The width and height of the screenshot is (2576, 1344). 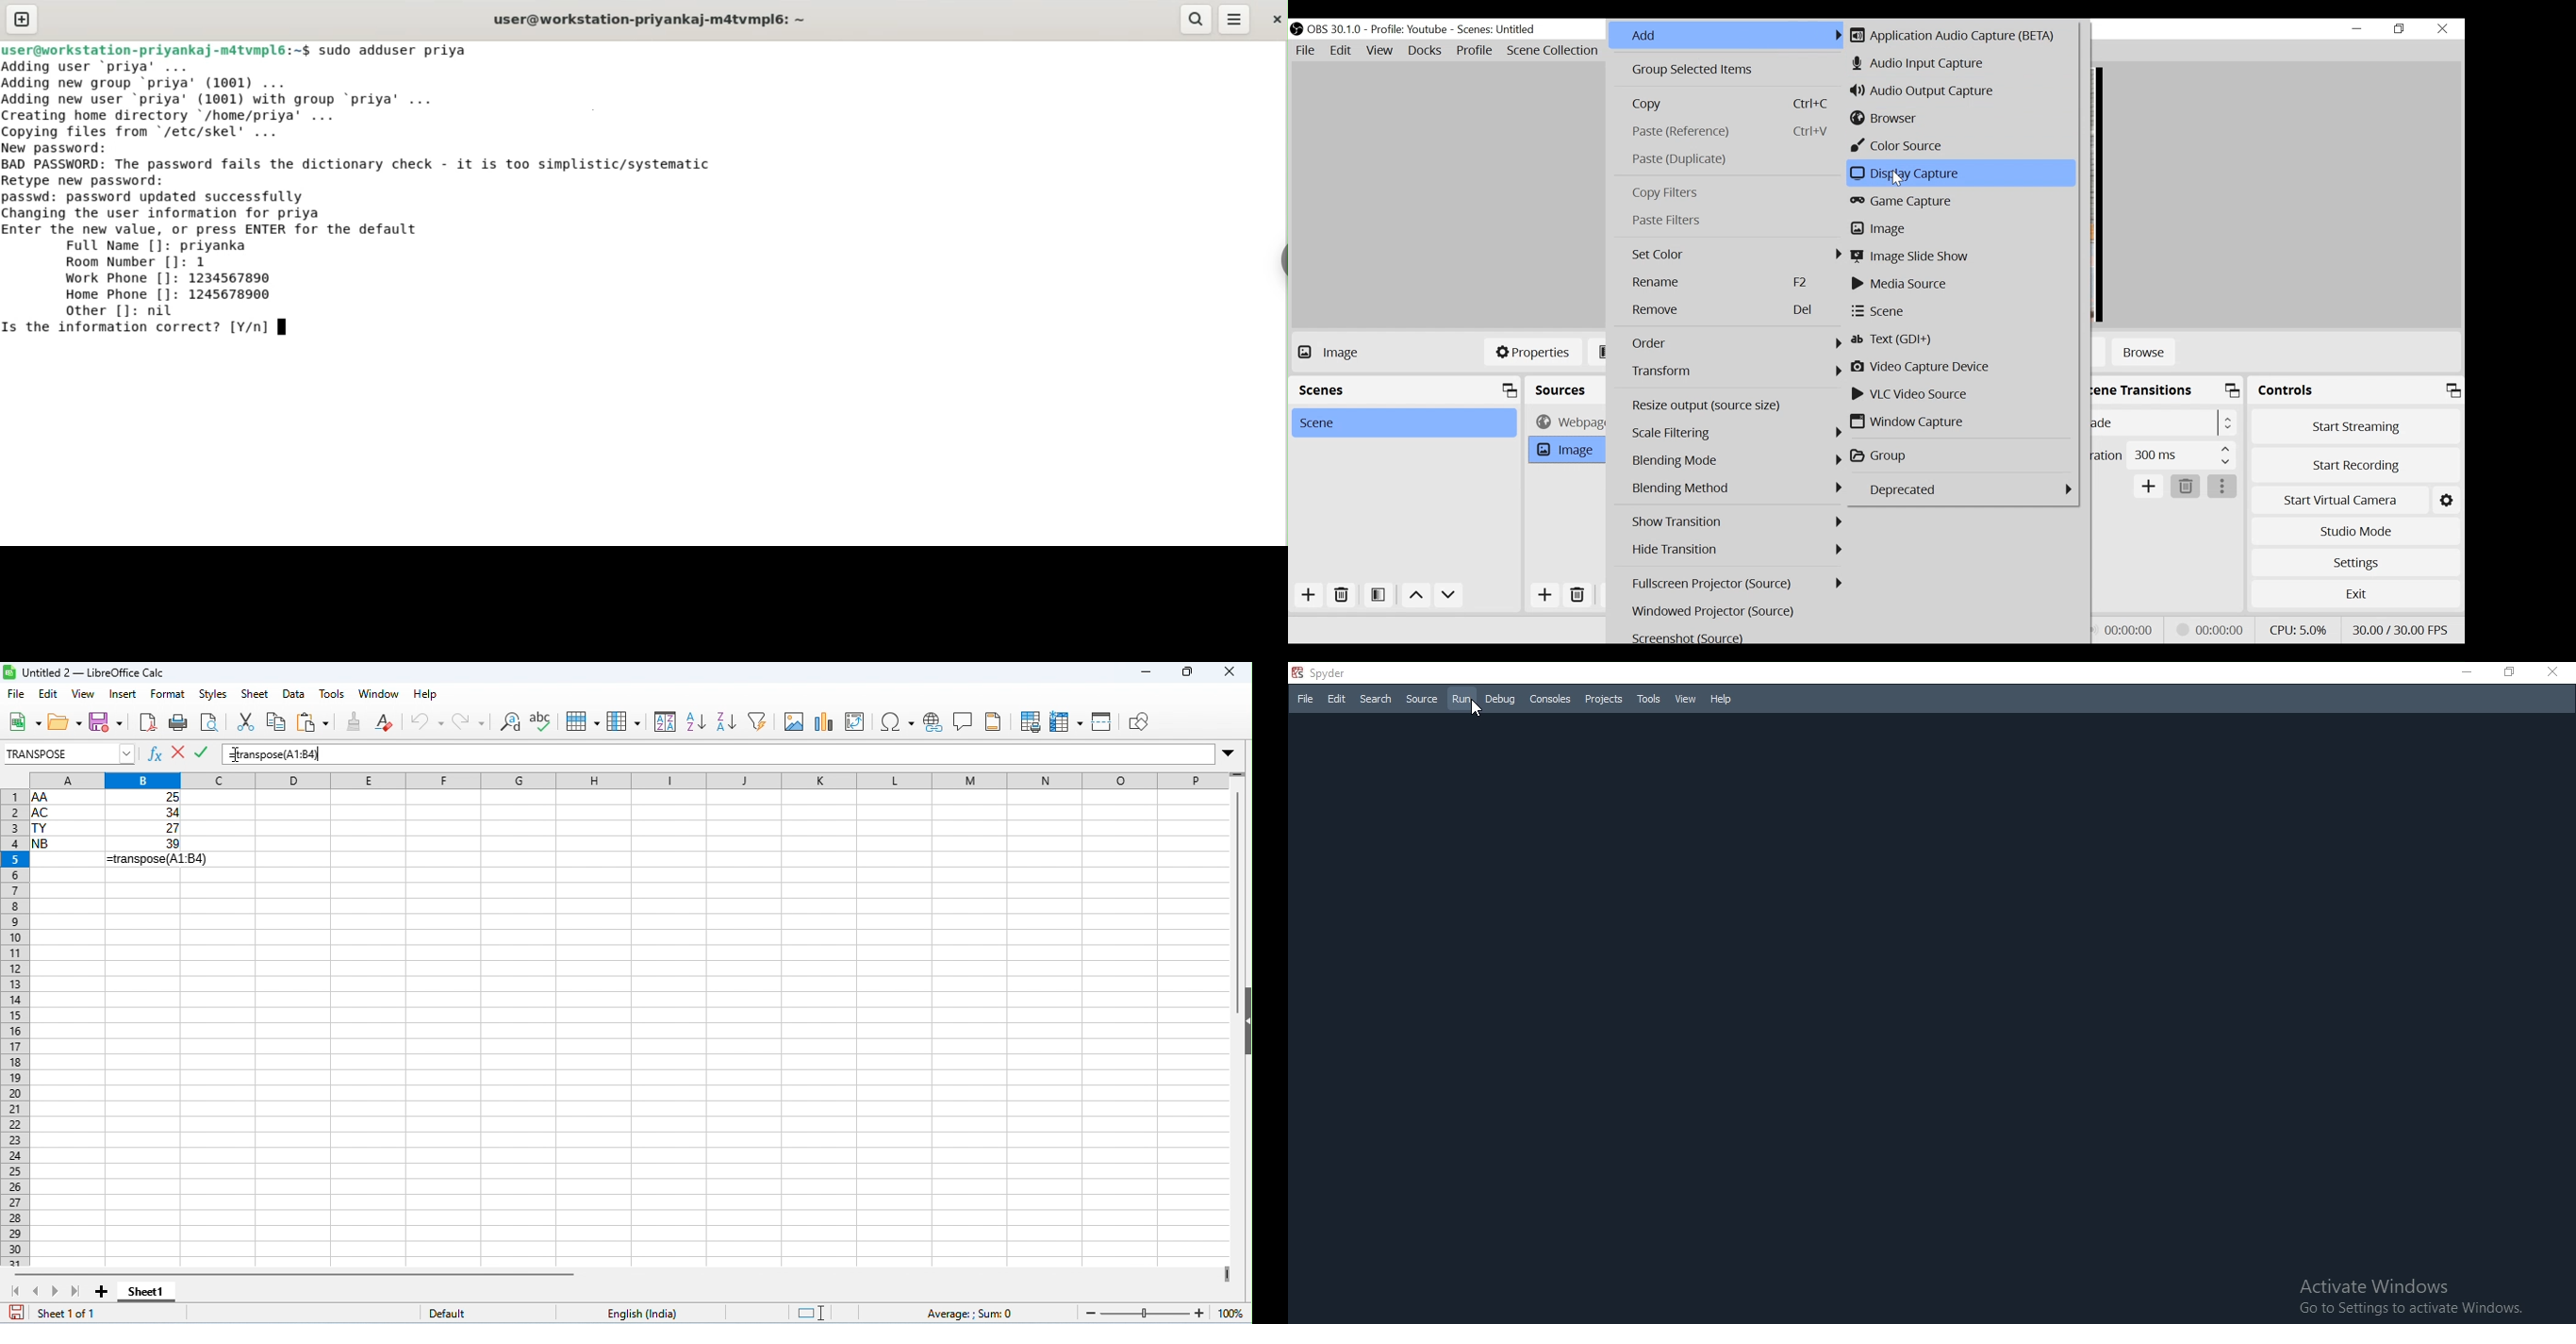 I want to click on help, so click(x=425, y=695).